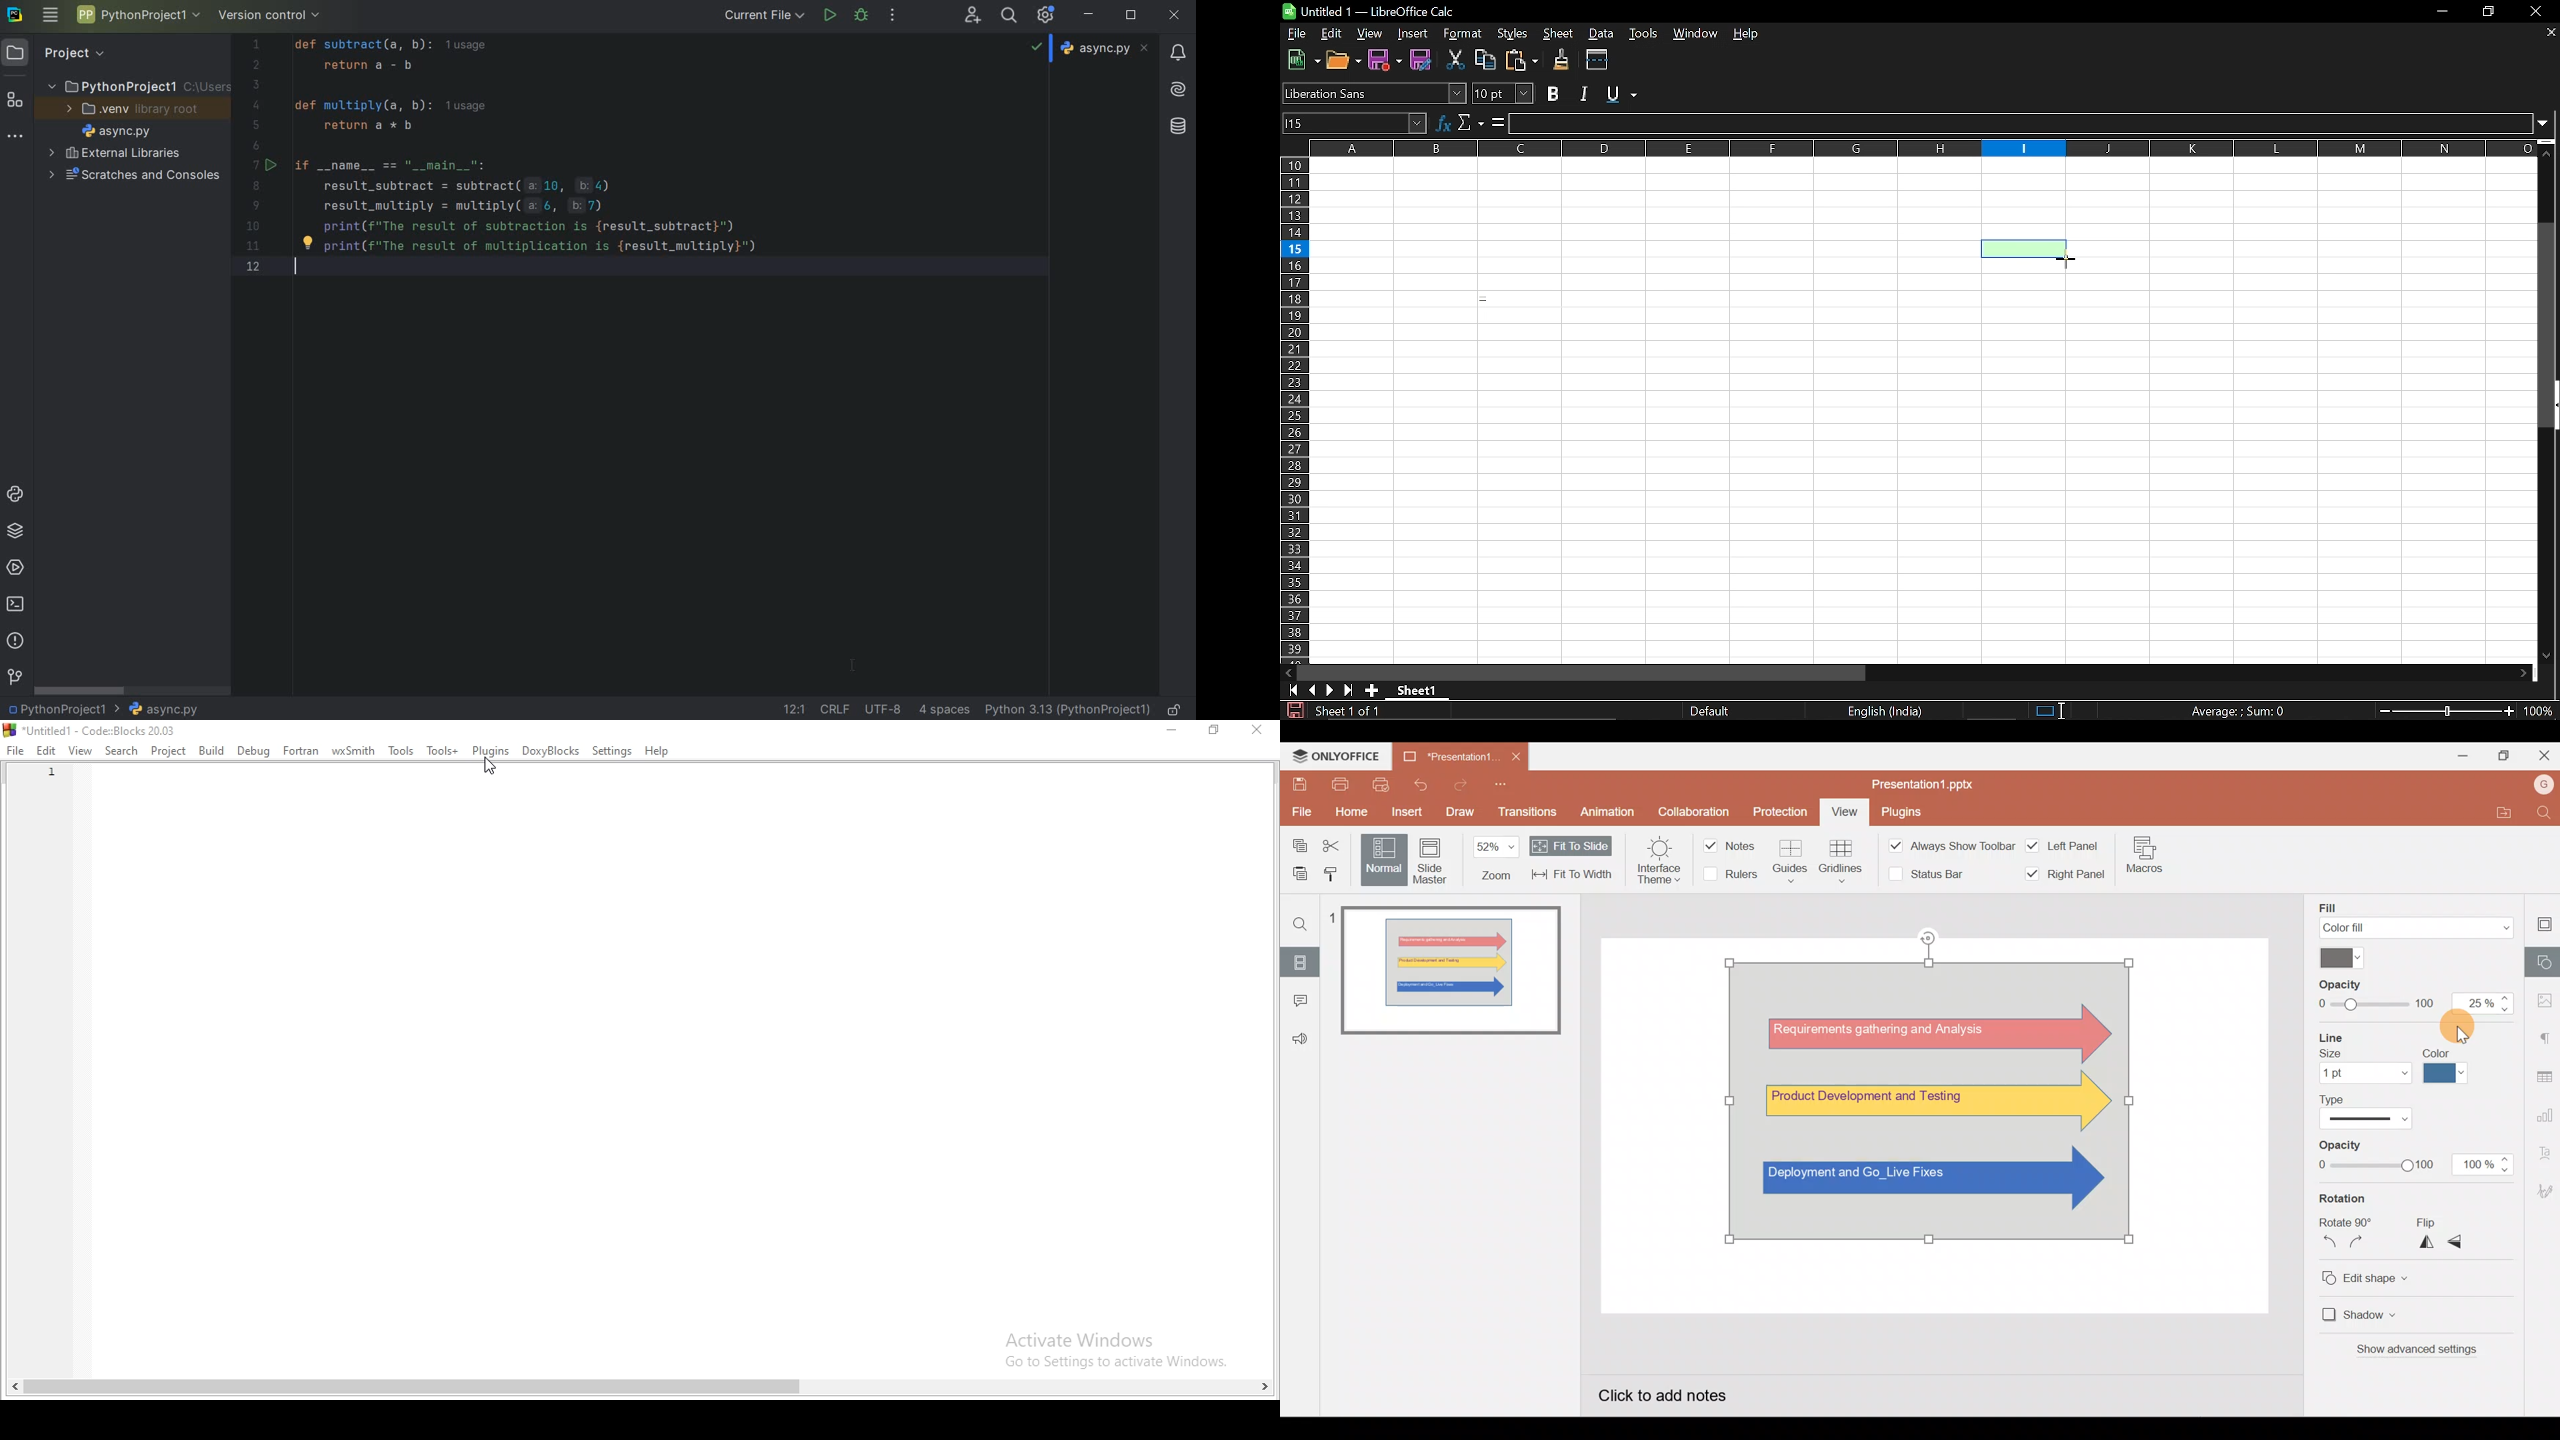  What do you see at coordinates (2543, 1155) in the screenshot?
I see `Text Art settings` at bounding box center [2543, 1155].